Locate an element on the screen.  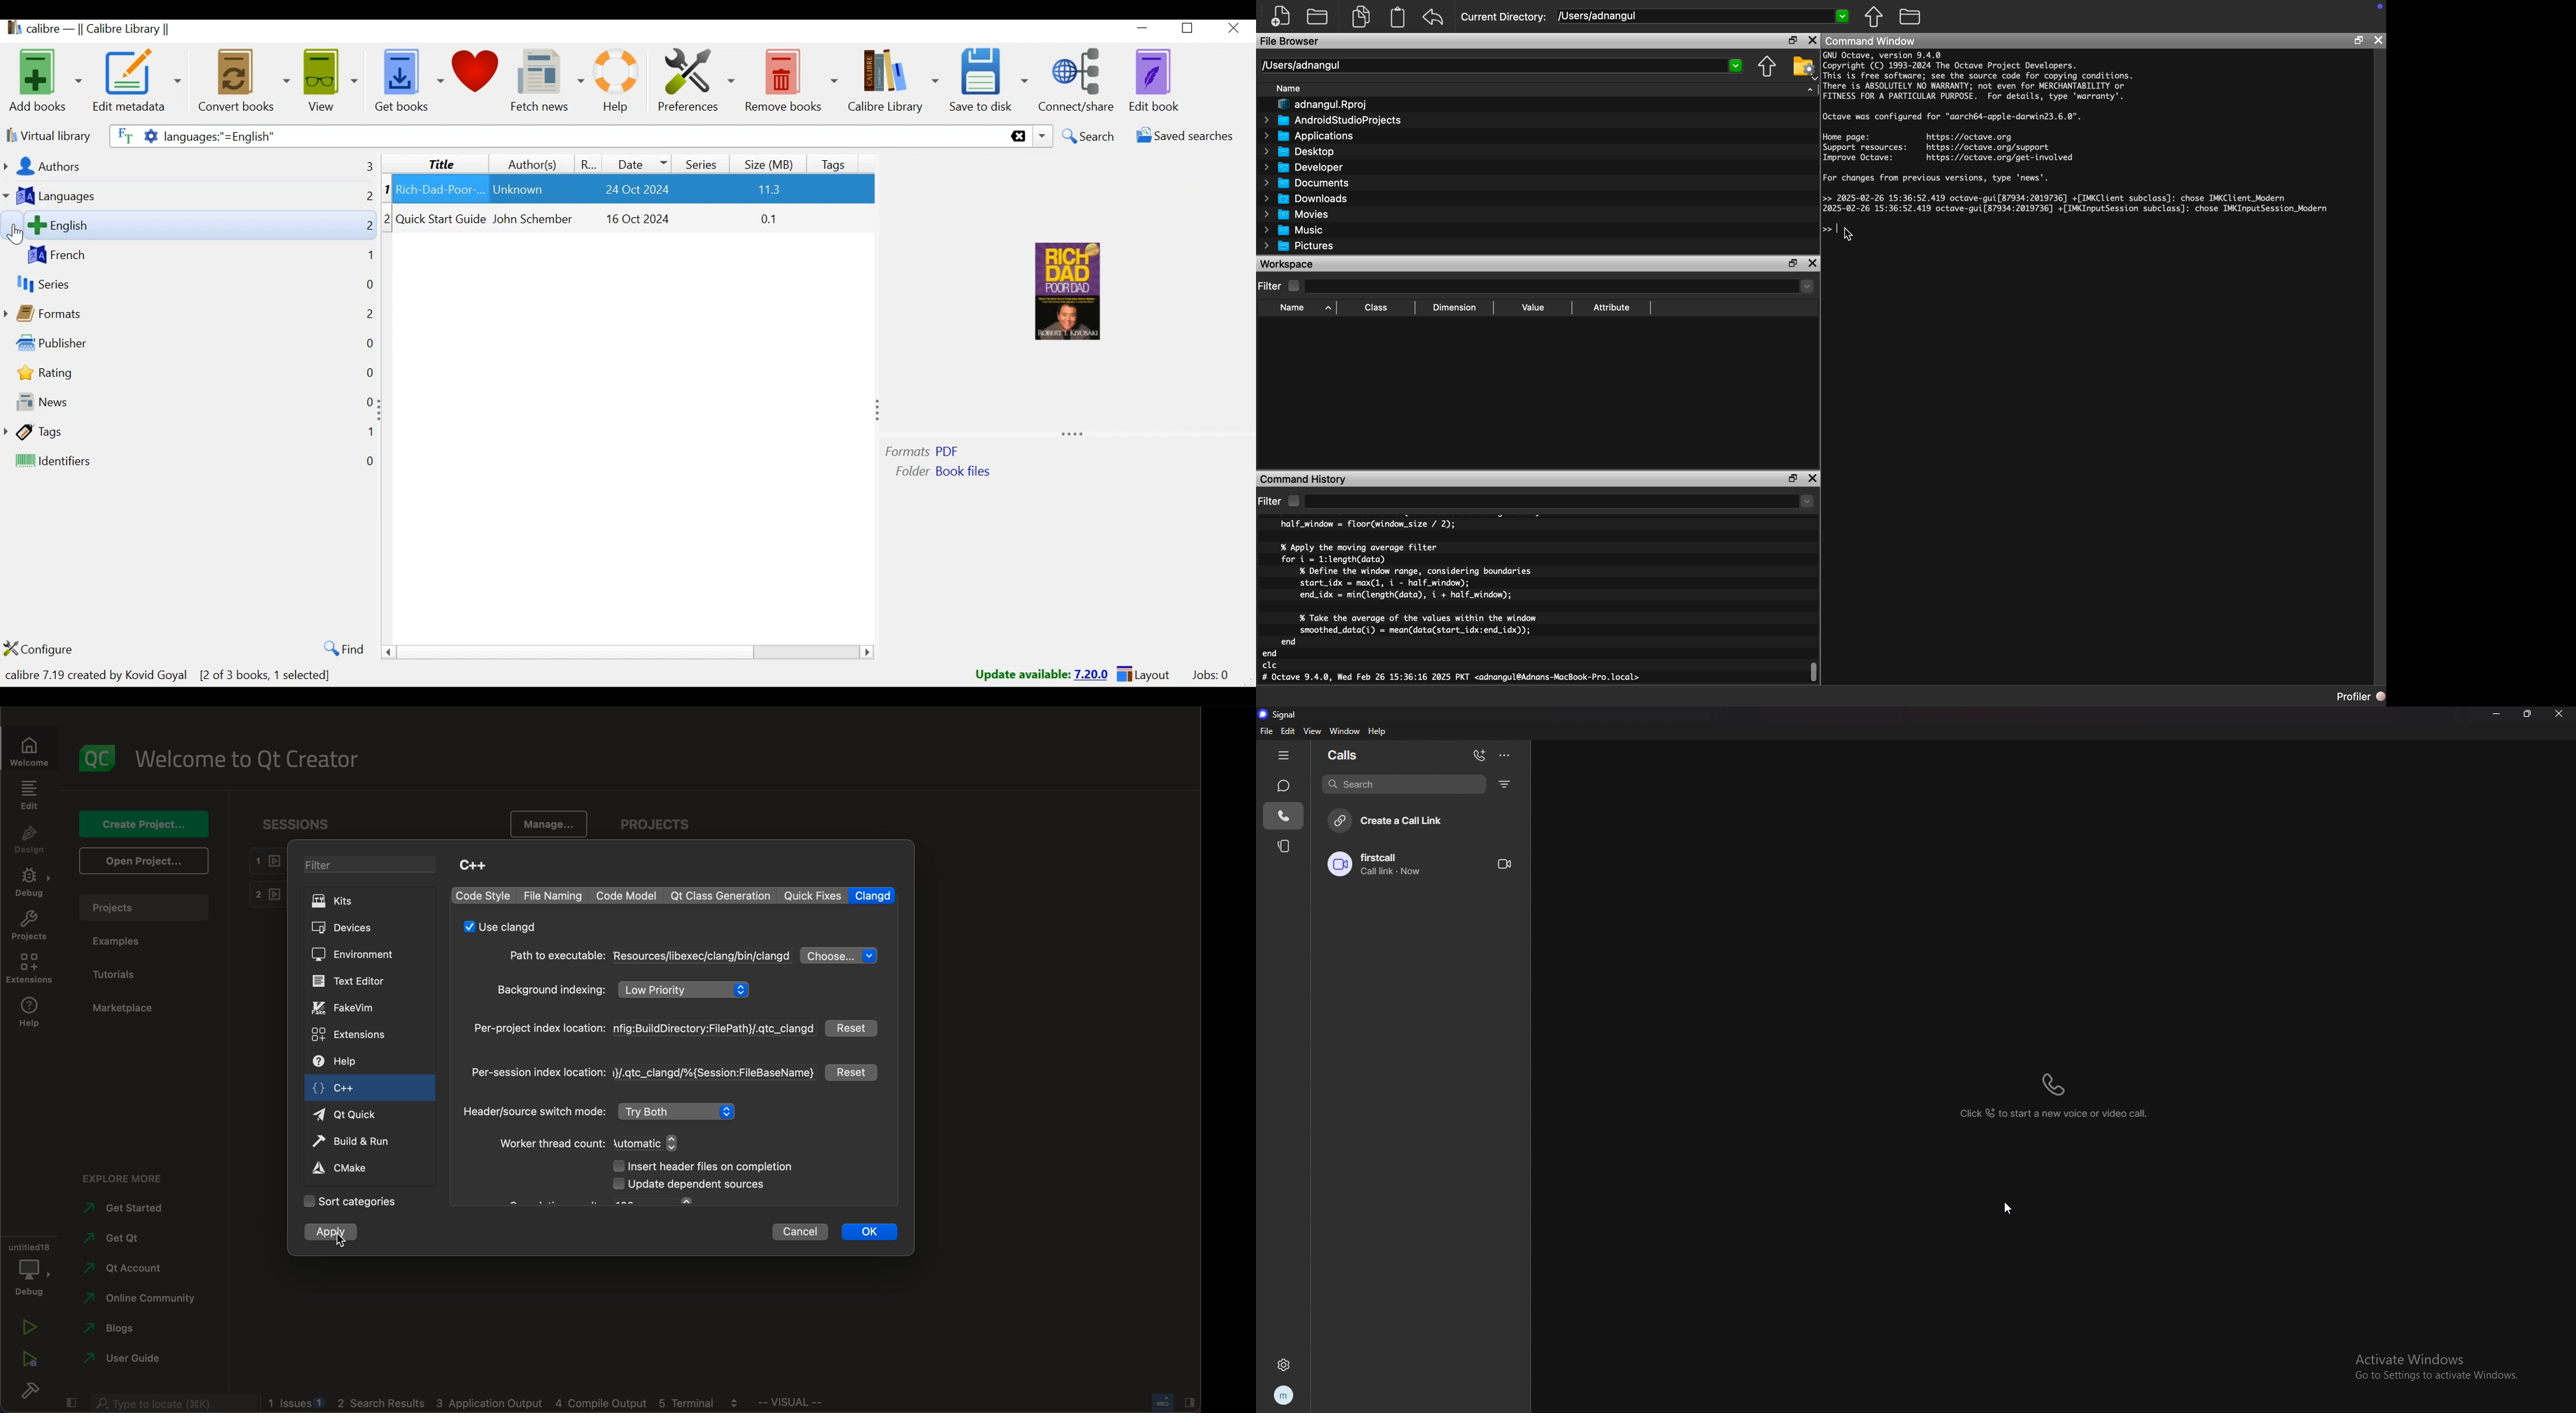
Documents is located at coordinates (1308, 184).